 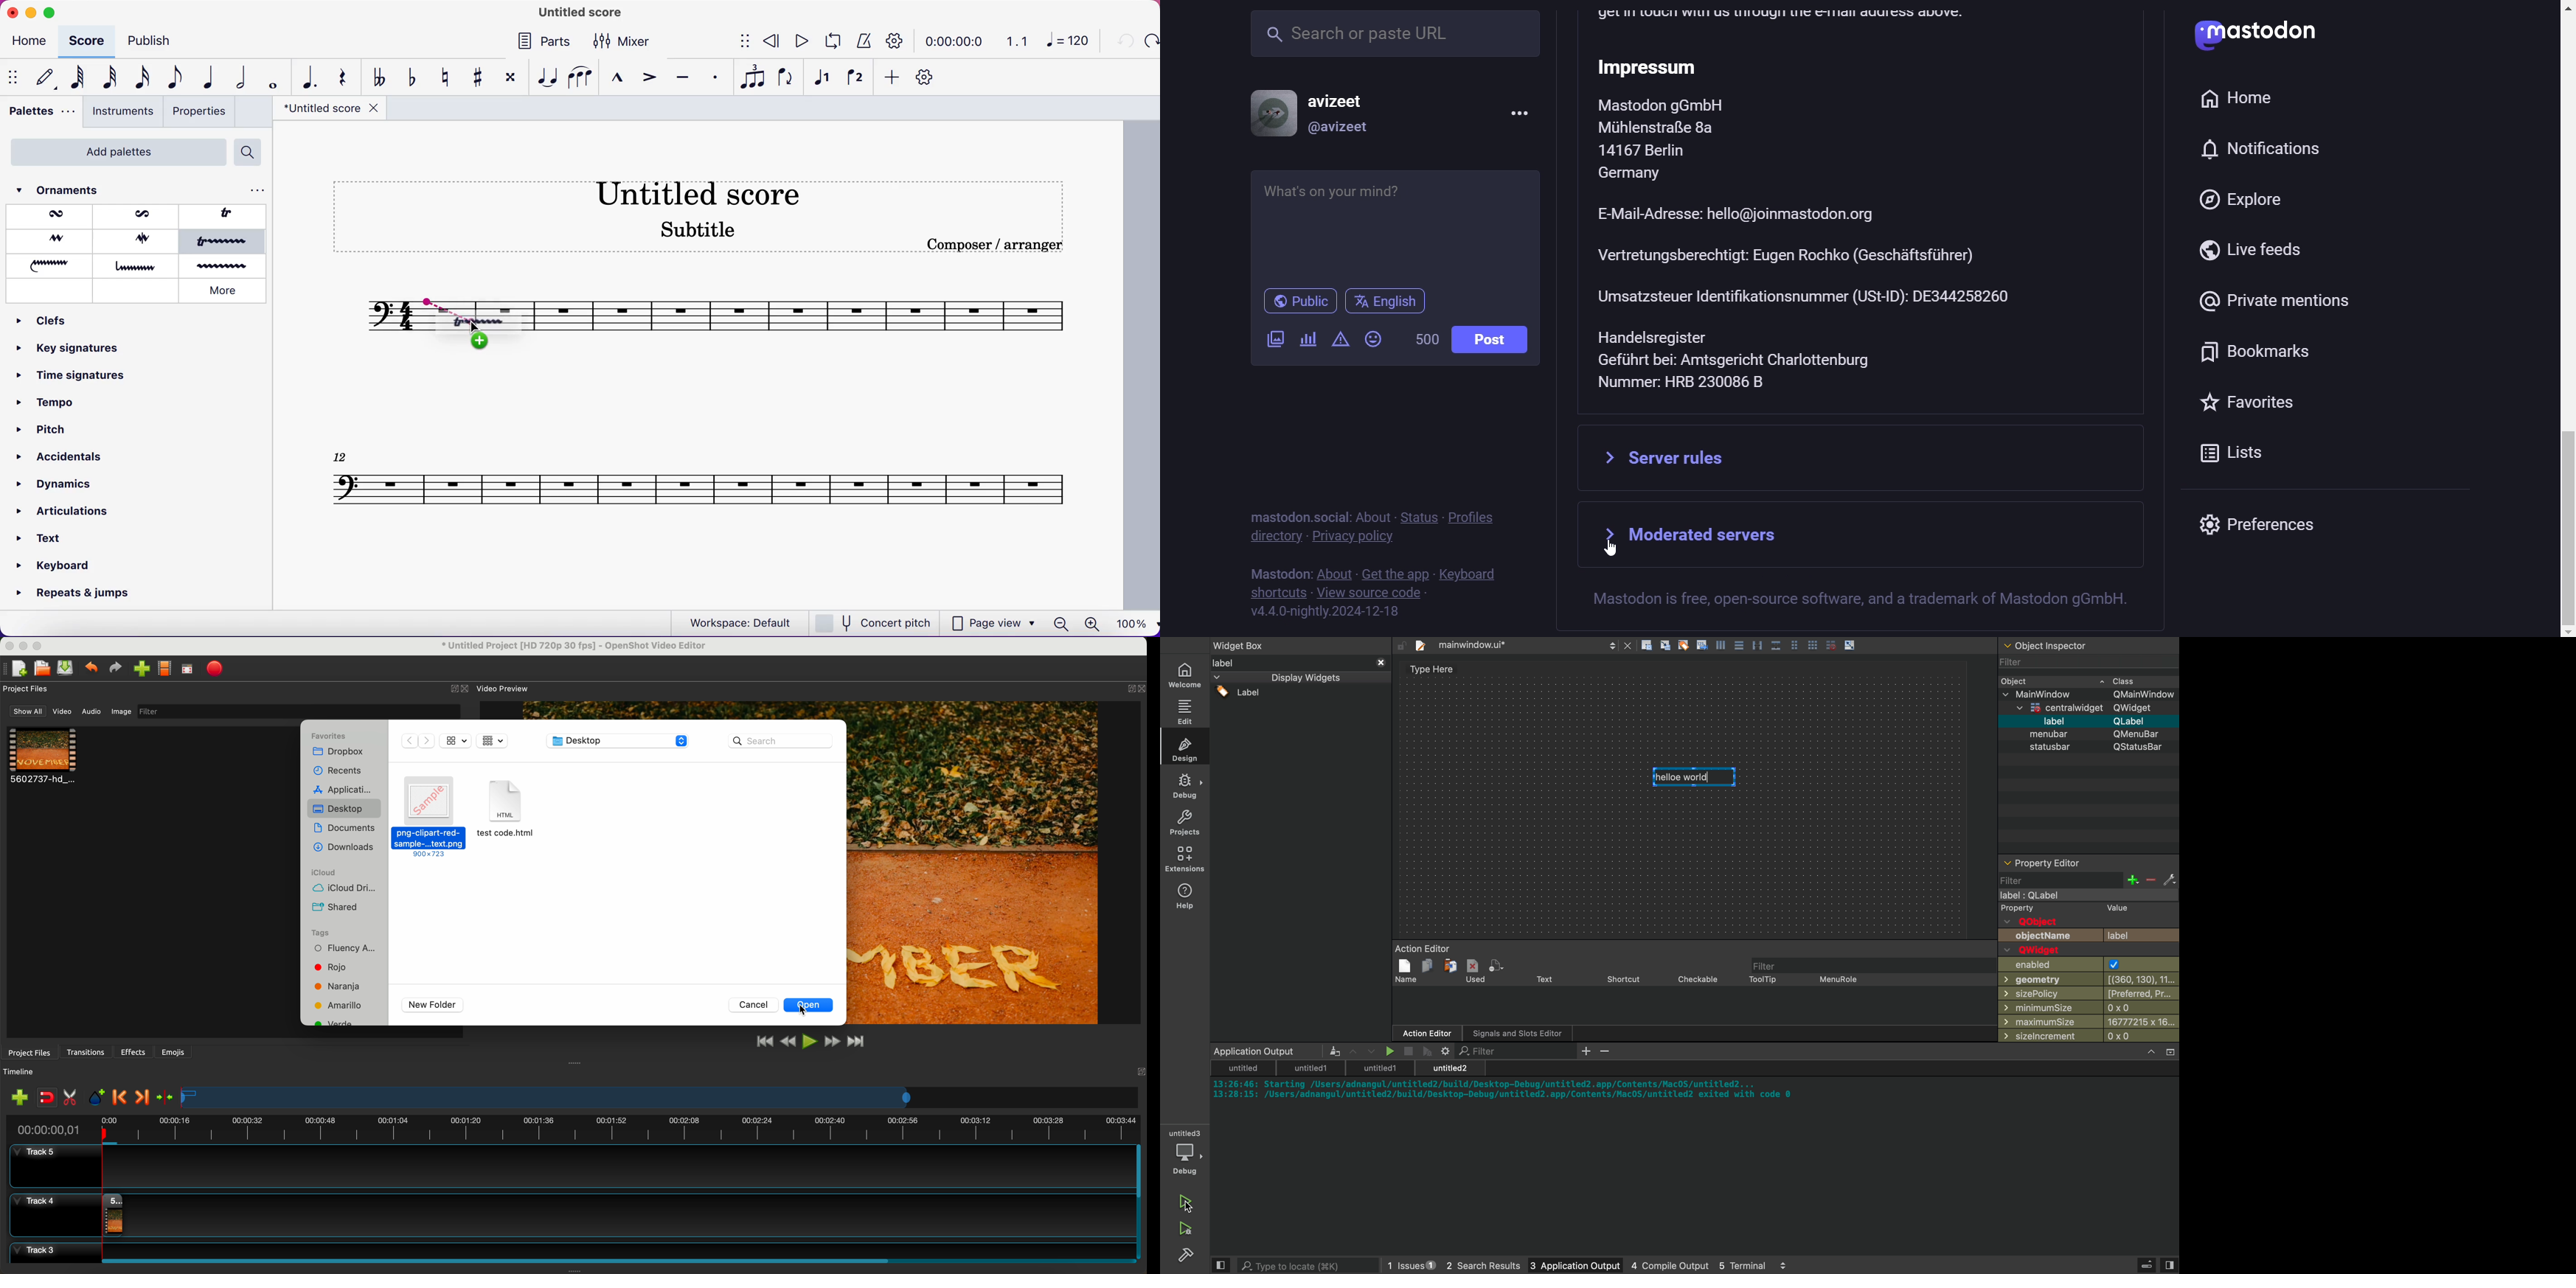 What do you see at coordinates (1187, 711) in the screenshot?
I see `edit` at bounding box center [1187, 711].